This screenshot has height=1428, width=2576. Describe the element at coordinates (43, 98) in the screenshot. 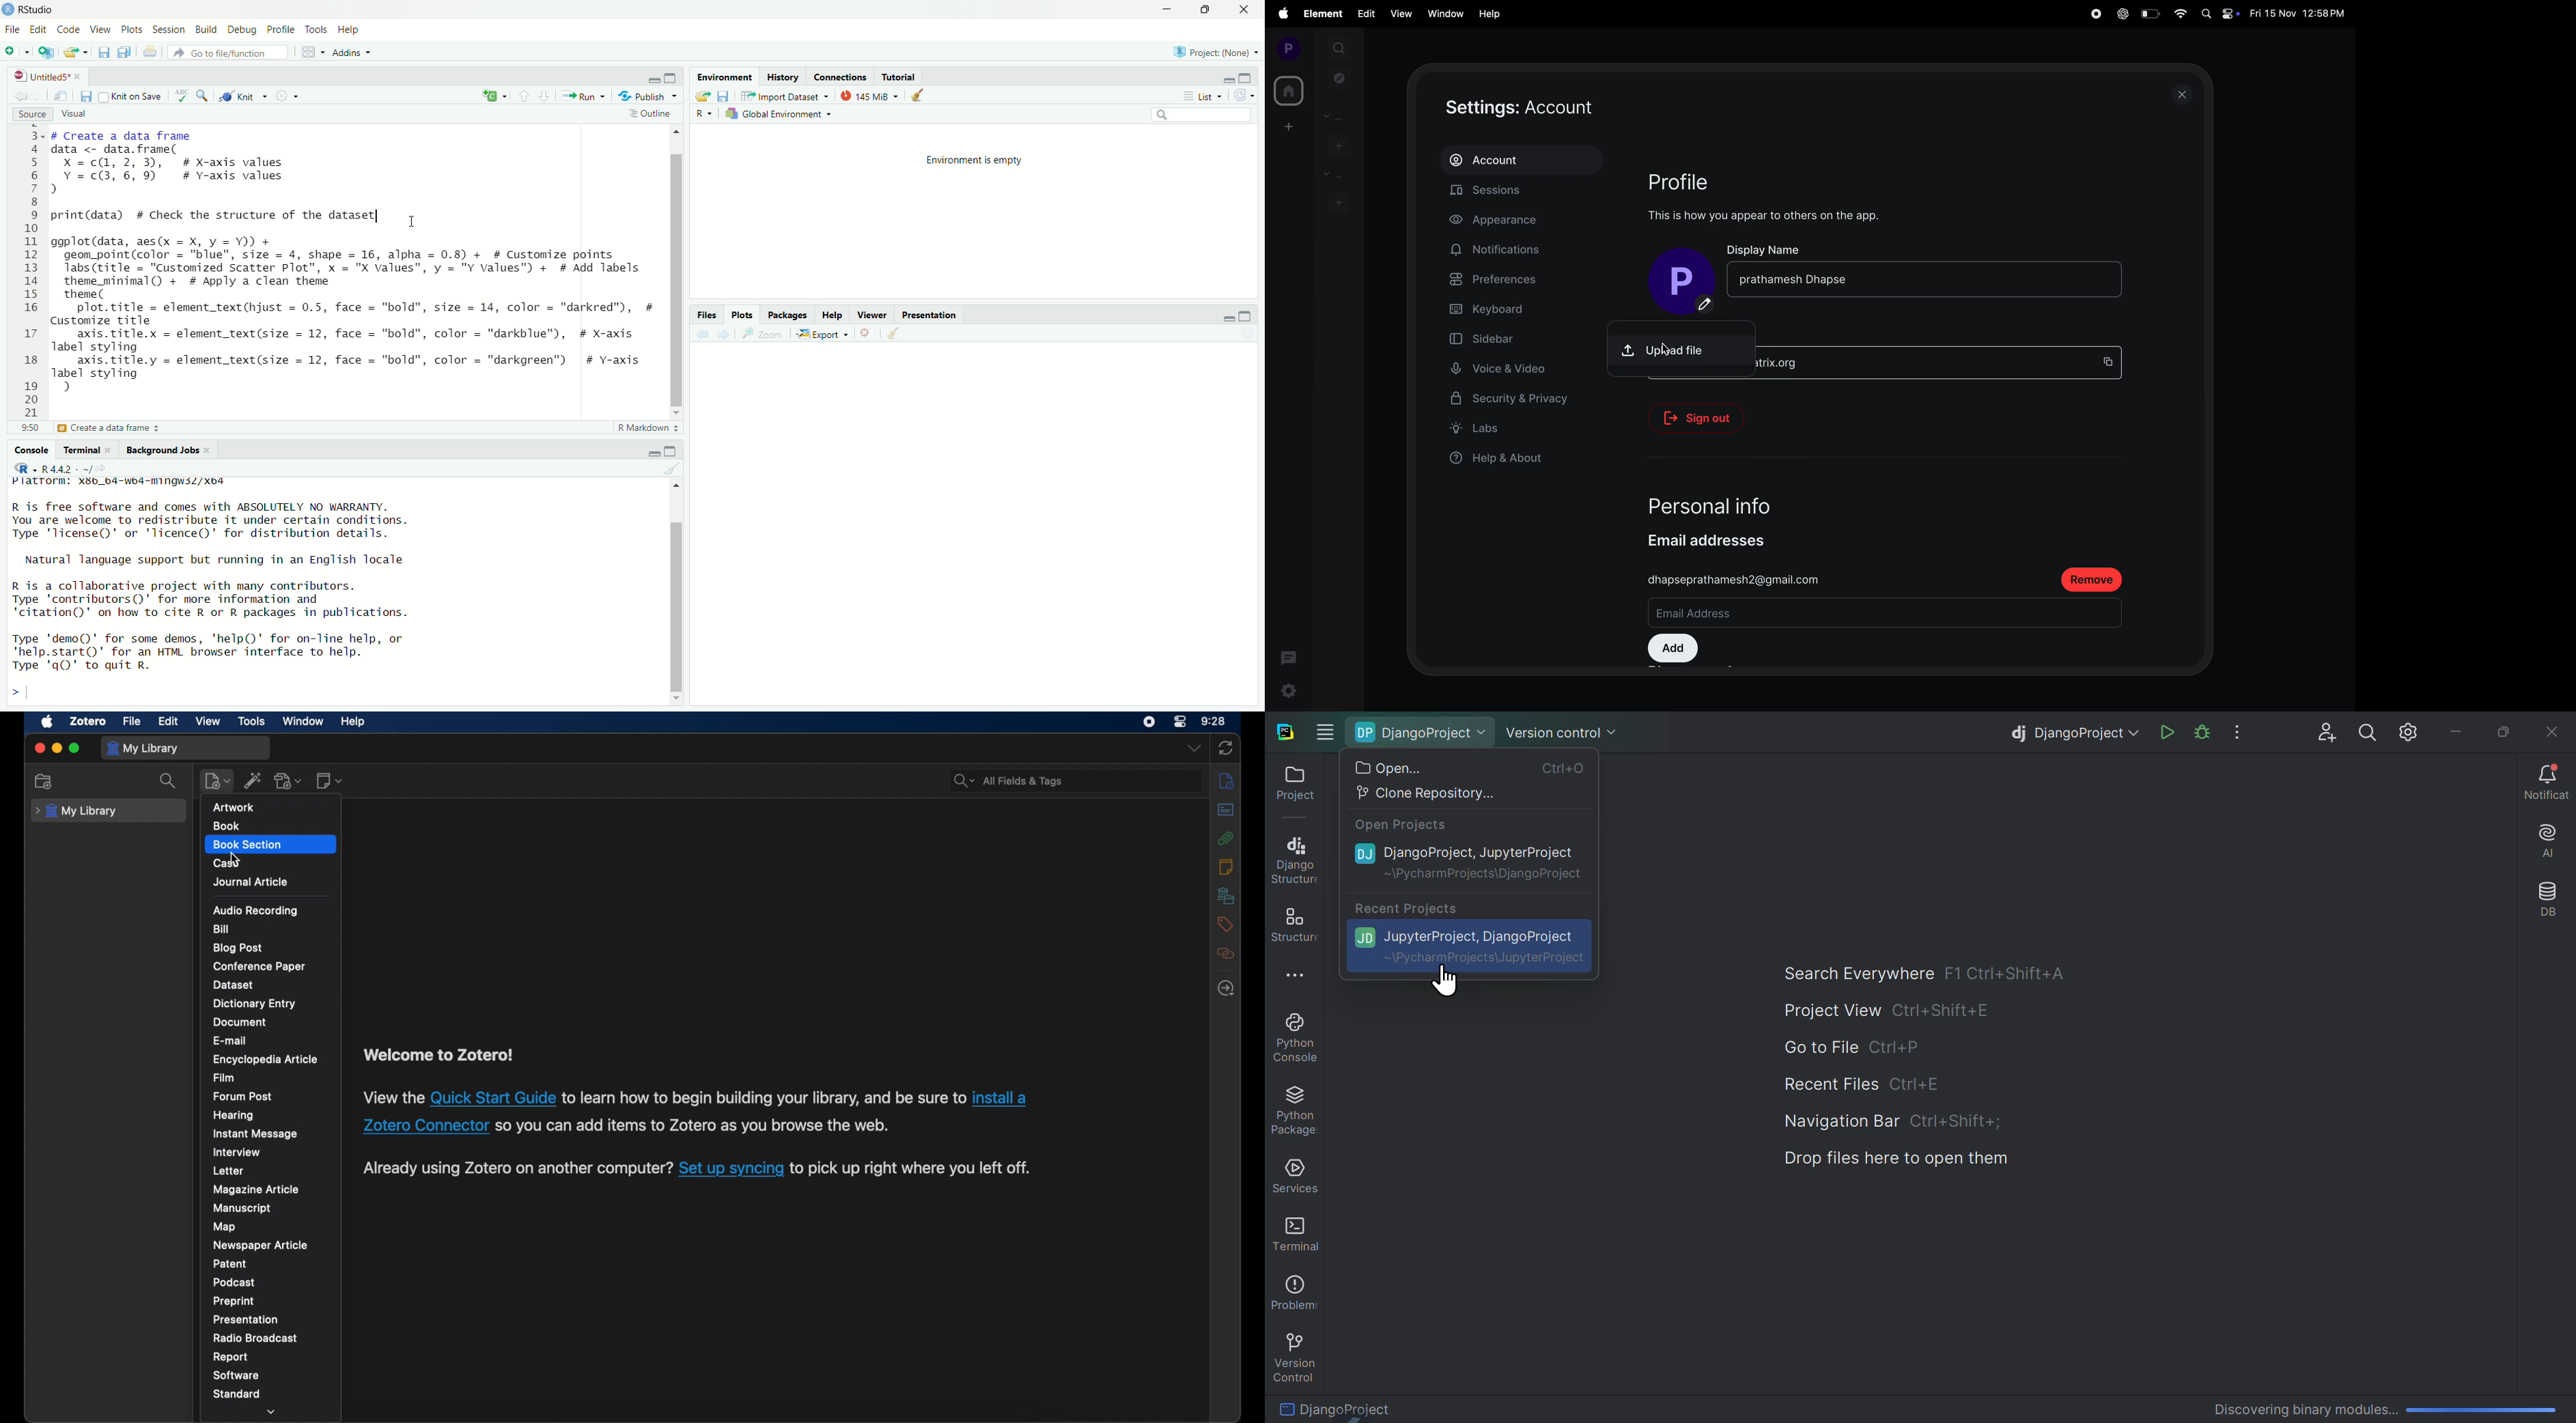

I see `Go forward to the next source location` at that location.